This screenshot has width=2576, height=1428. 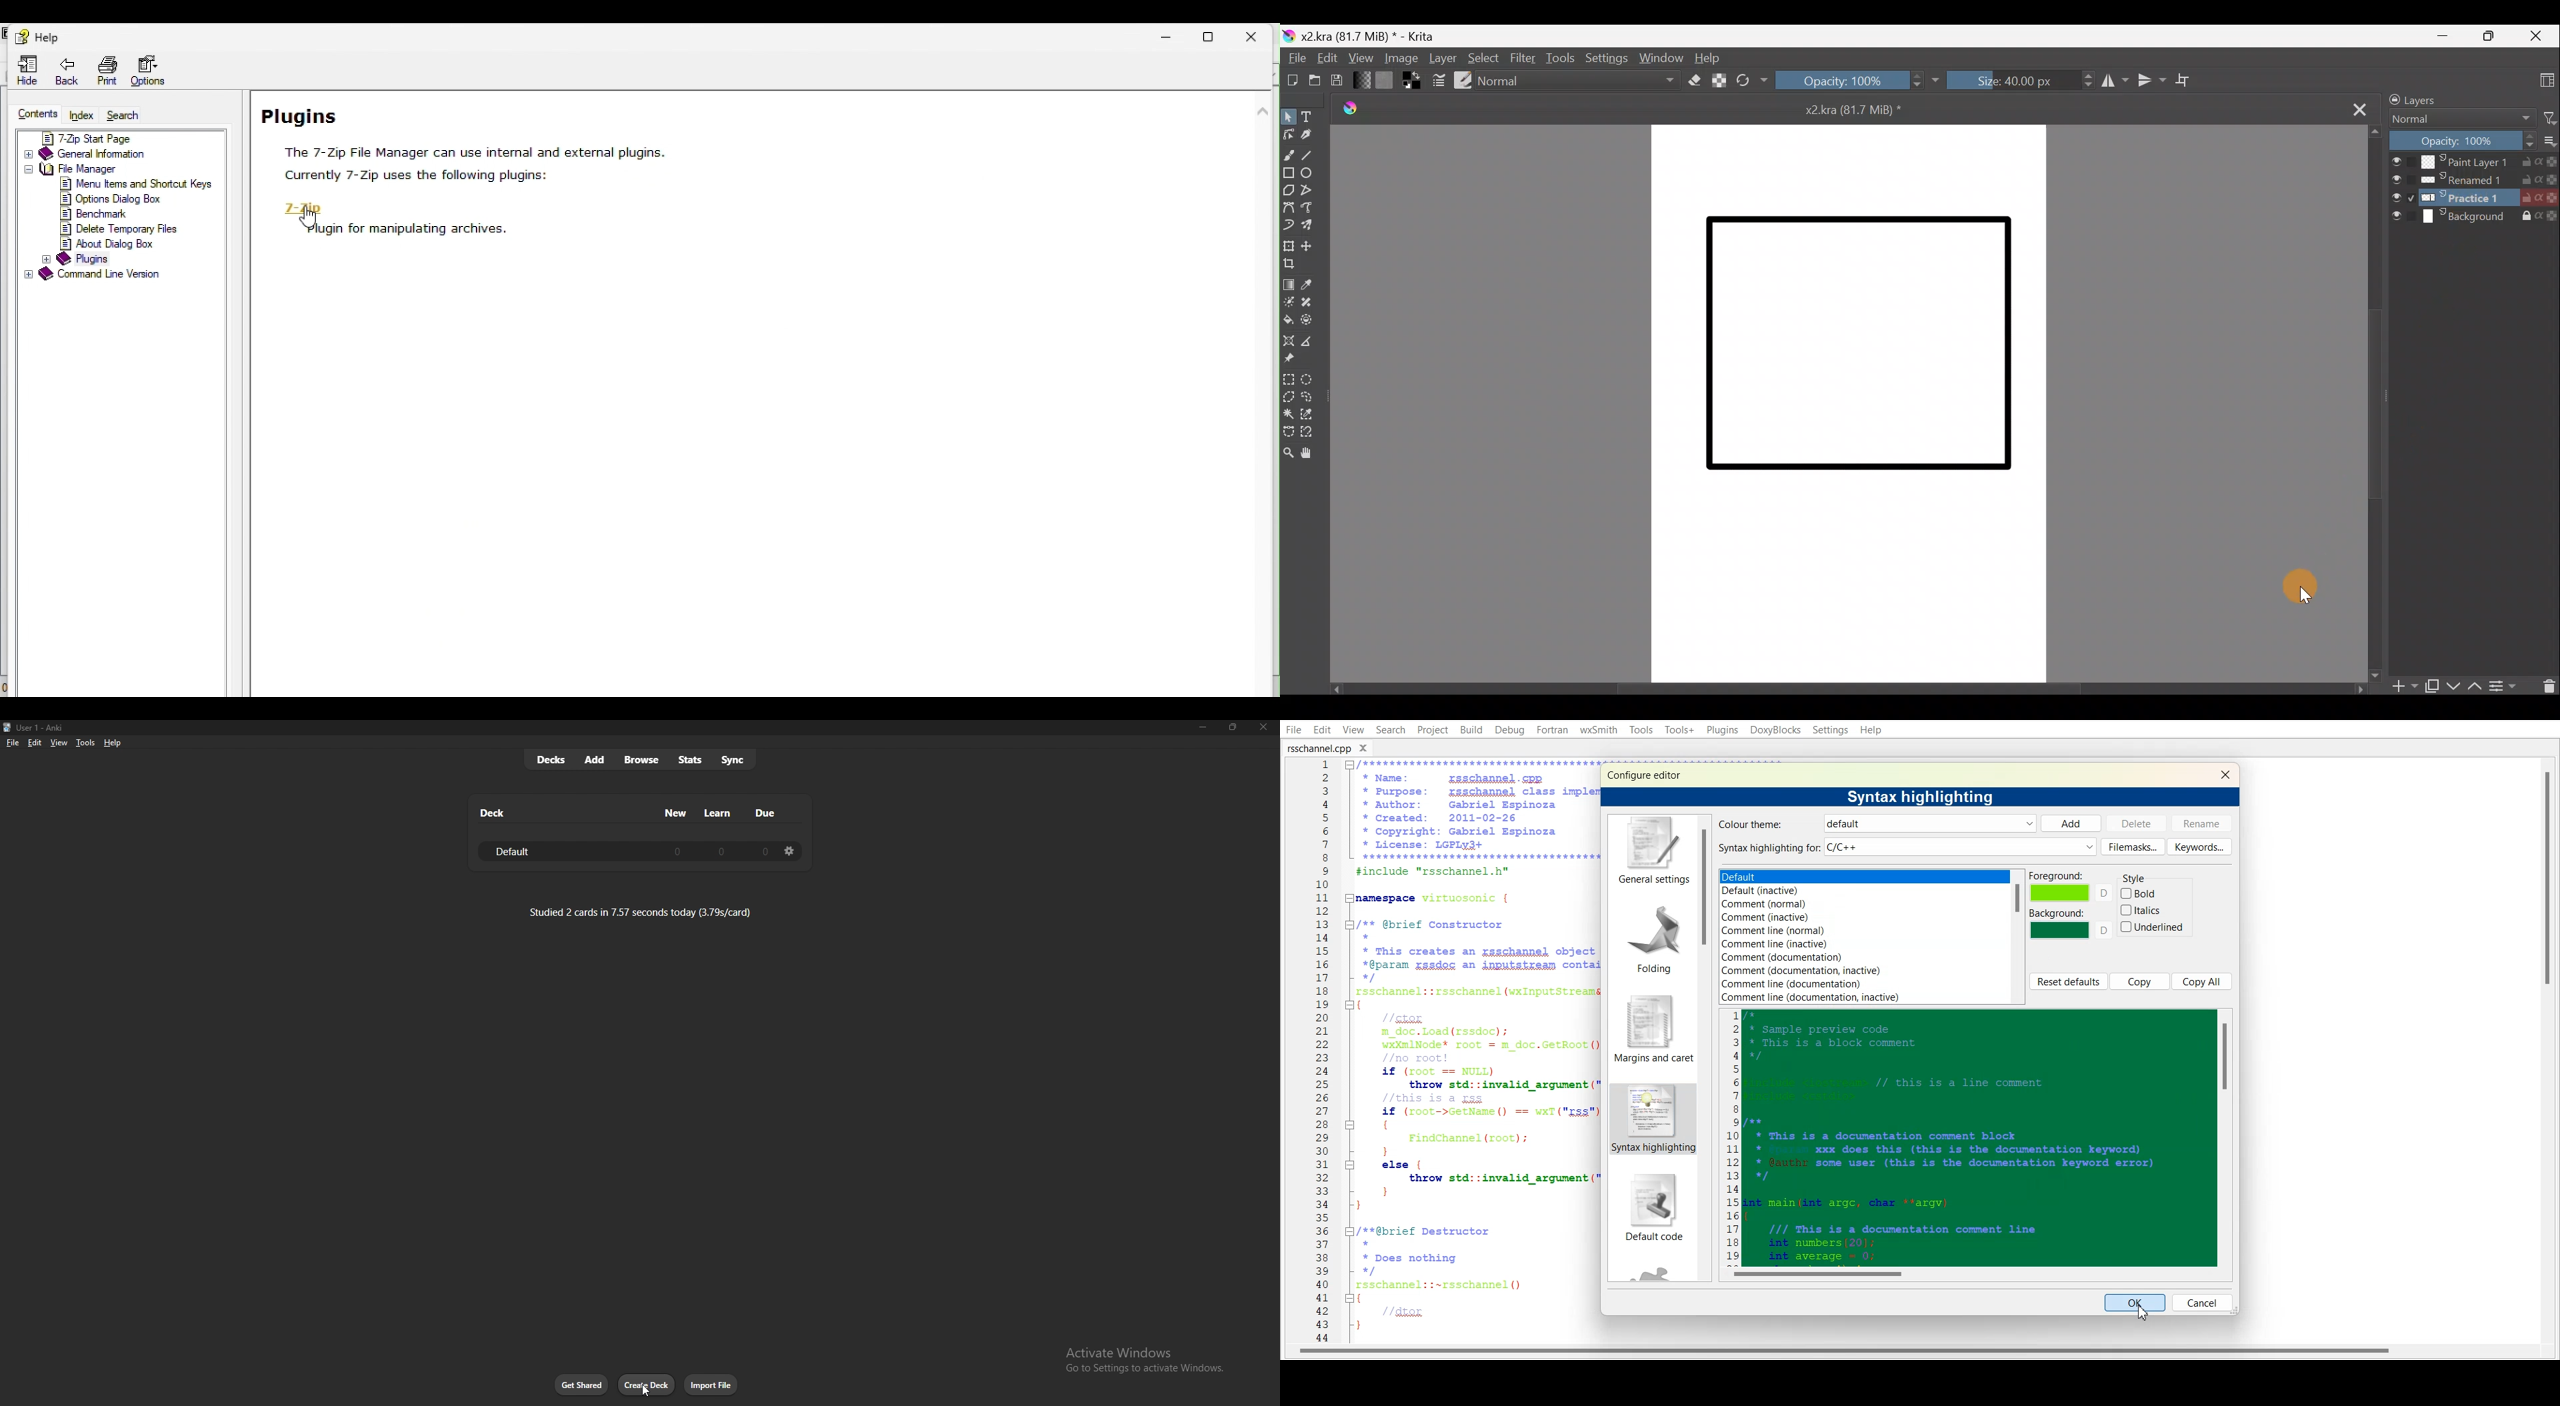 I want to click on Enclose & fill tool, so click(x=1313, y=321).